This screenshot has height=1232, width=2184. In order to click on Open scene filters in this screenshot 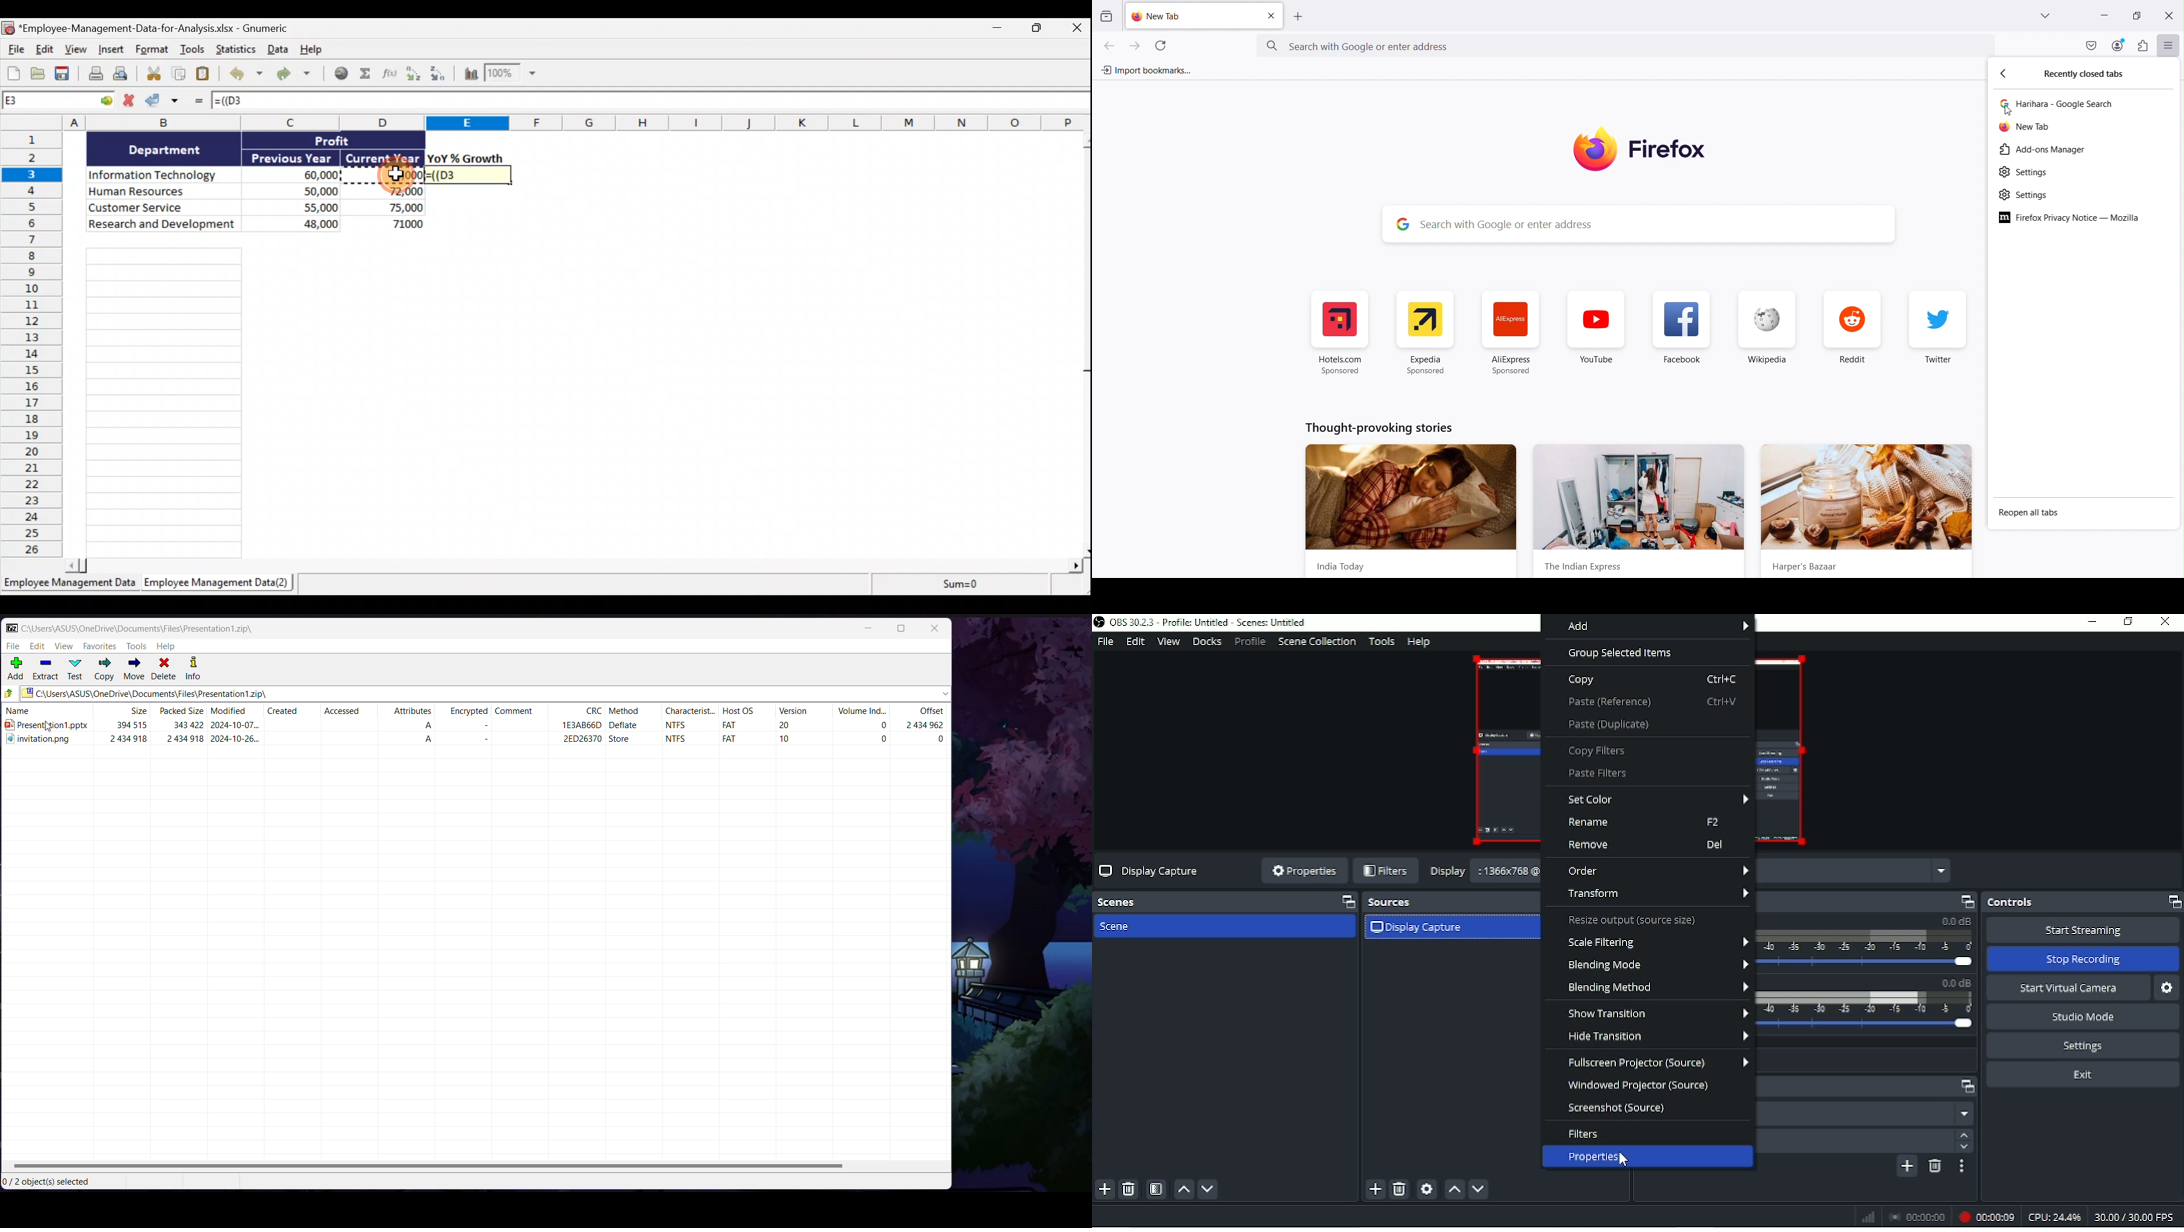, I will do `click(1155, 1190)`.